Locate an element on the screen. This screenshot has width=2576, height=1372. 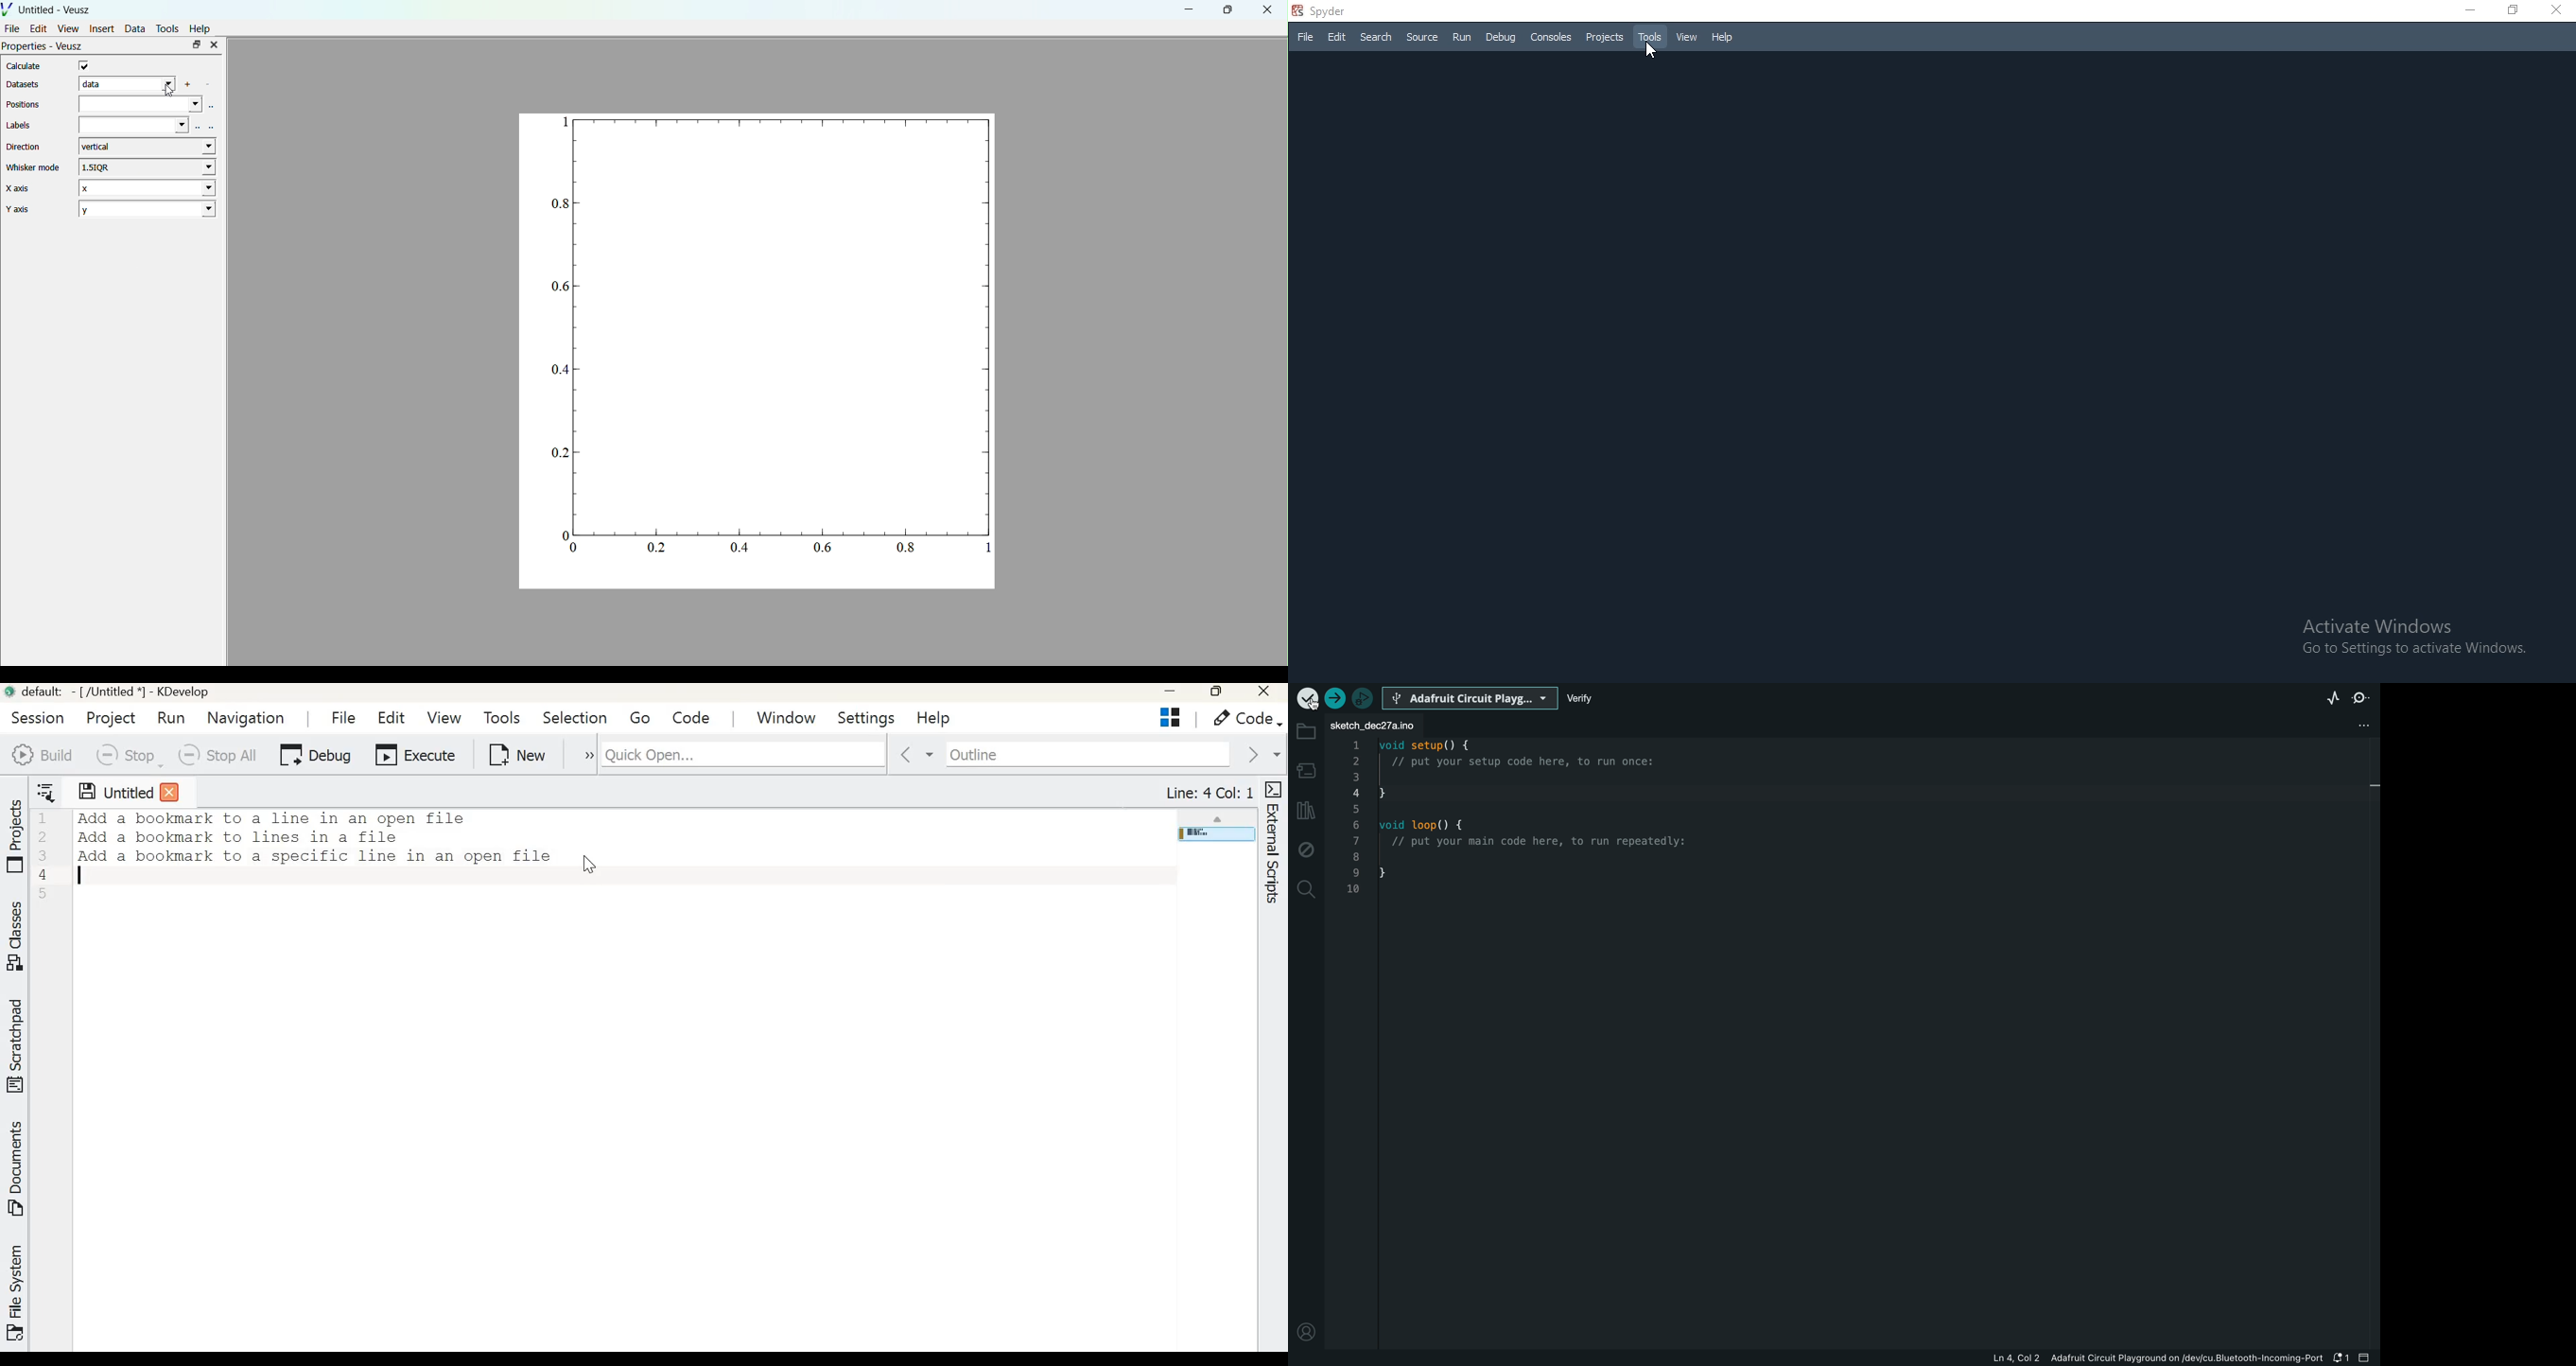
maximise is located at coordinates (196, 44).